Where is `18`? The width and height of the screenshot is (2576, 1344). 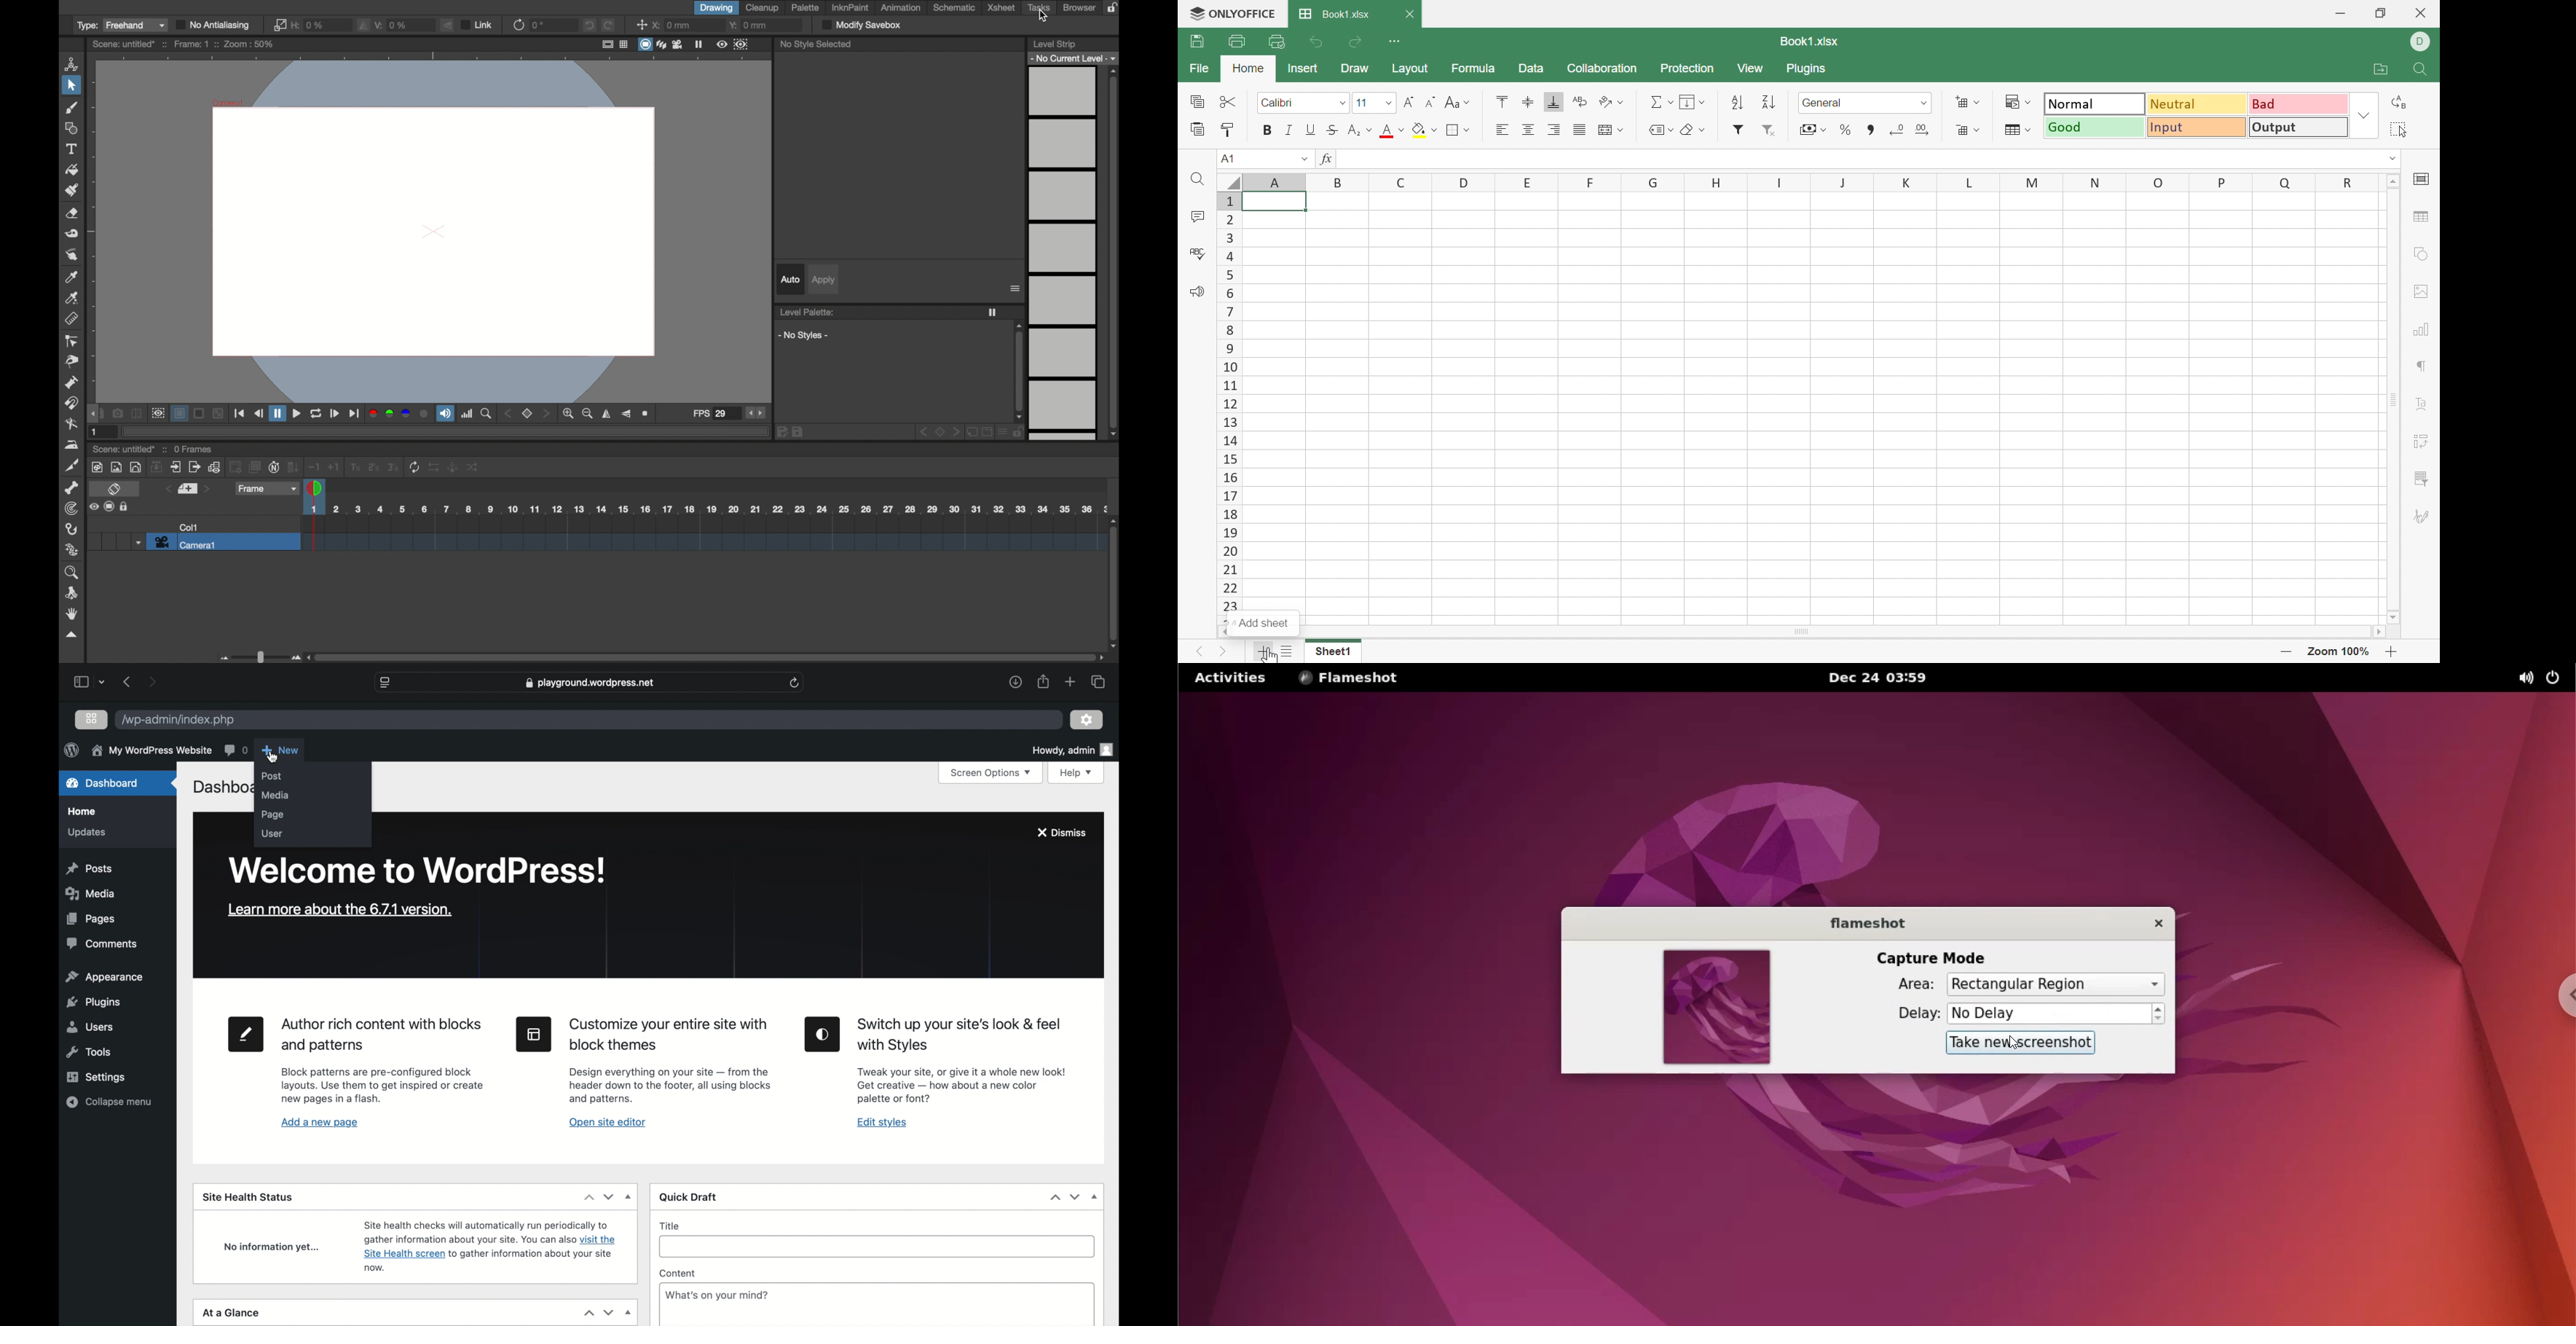 18 is located at coordinates (1229, 516).